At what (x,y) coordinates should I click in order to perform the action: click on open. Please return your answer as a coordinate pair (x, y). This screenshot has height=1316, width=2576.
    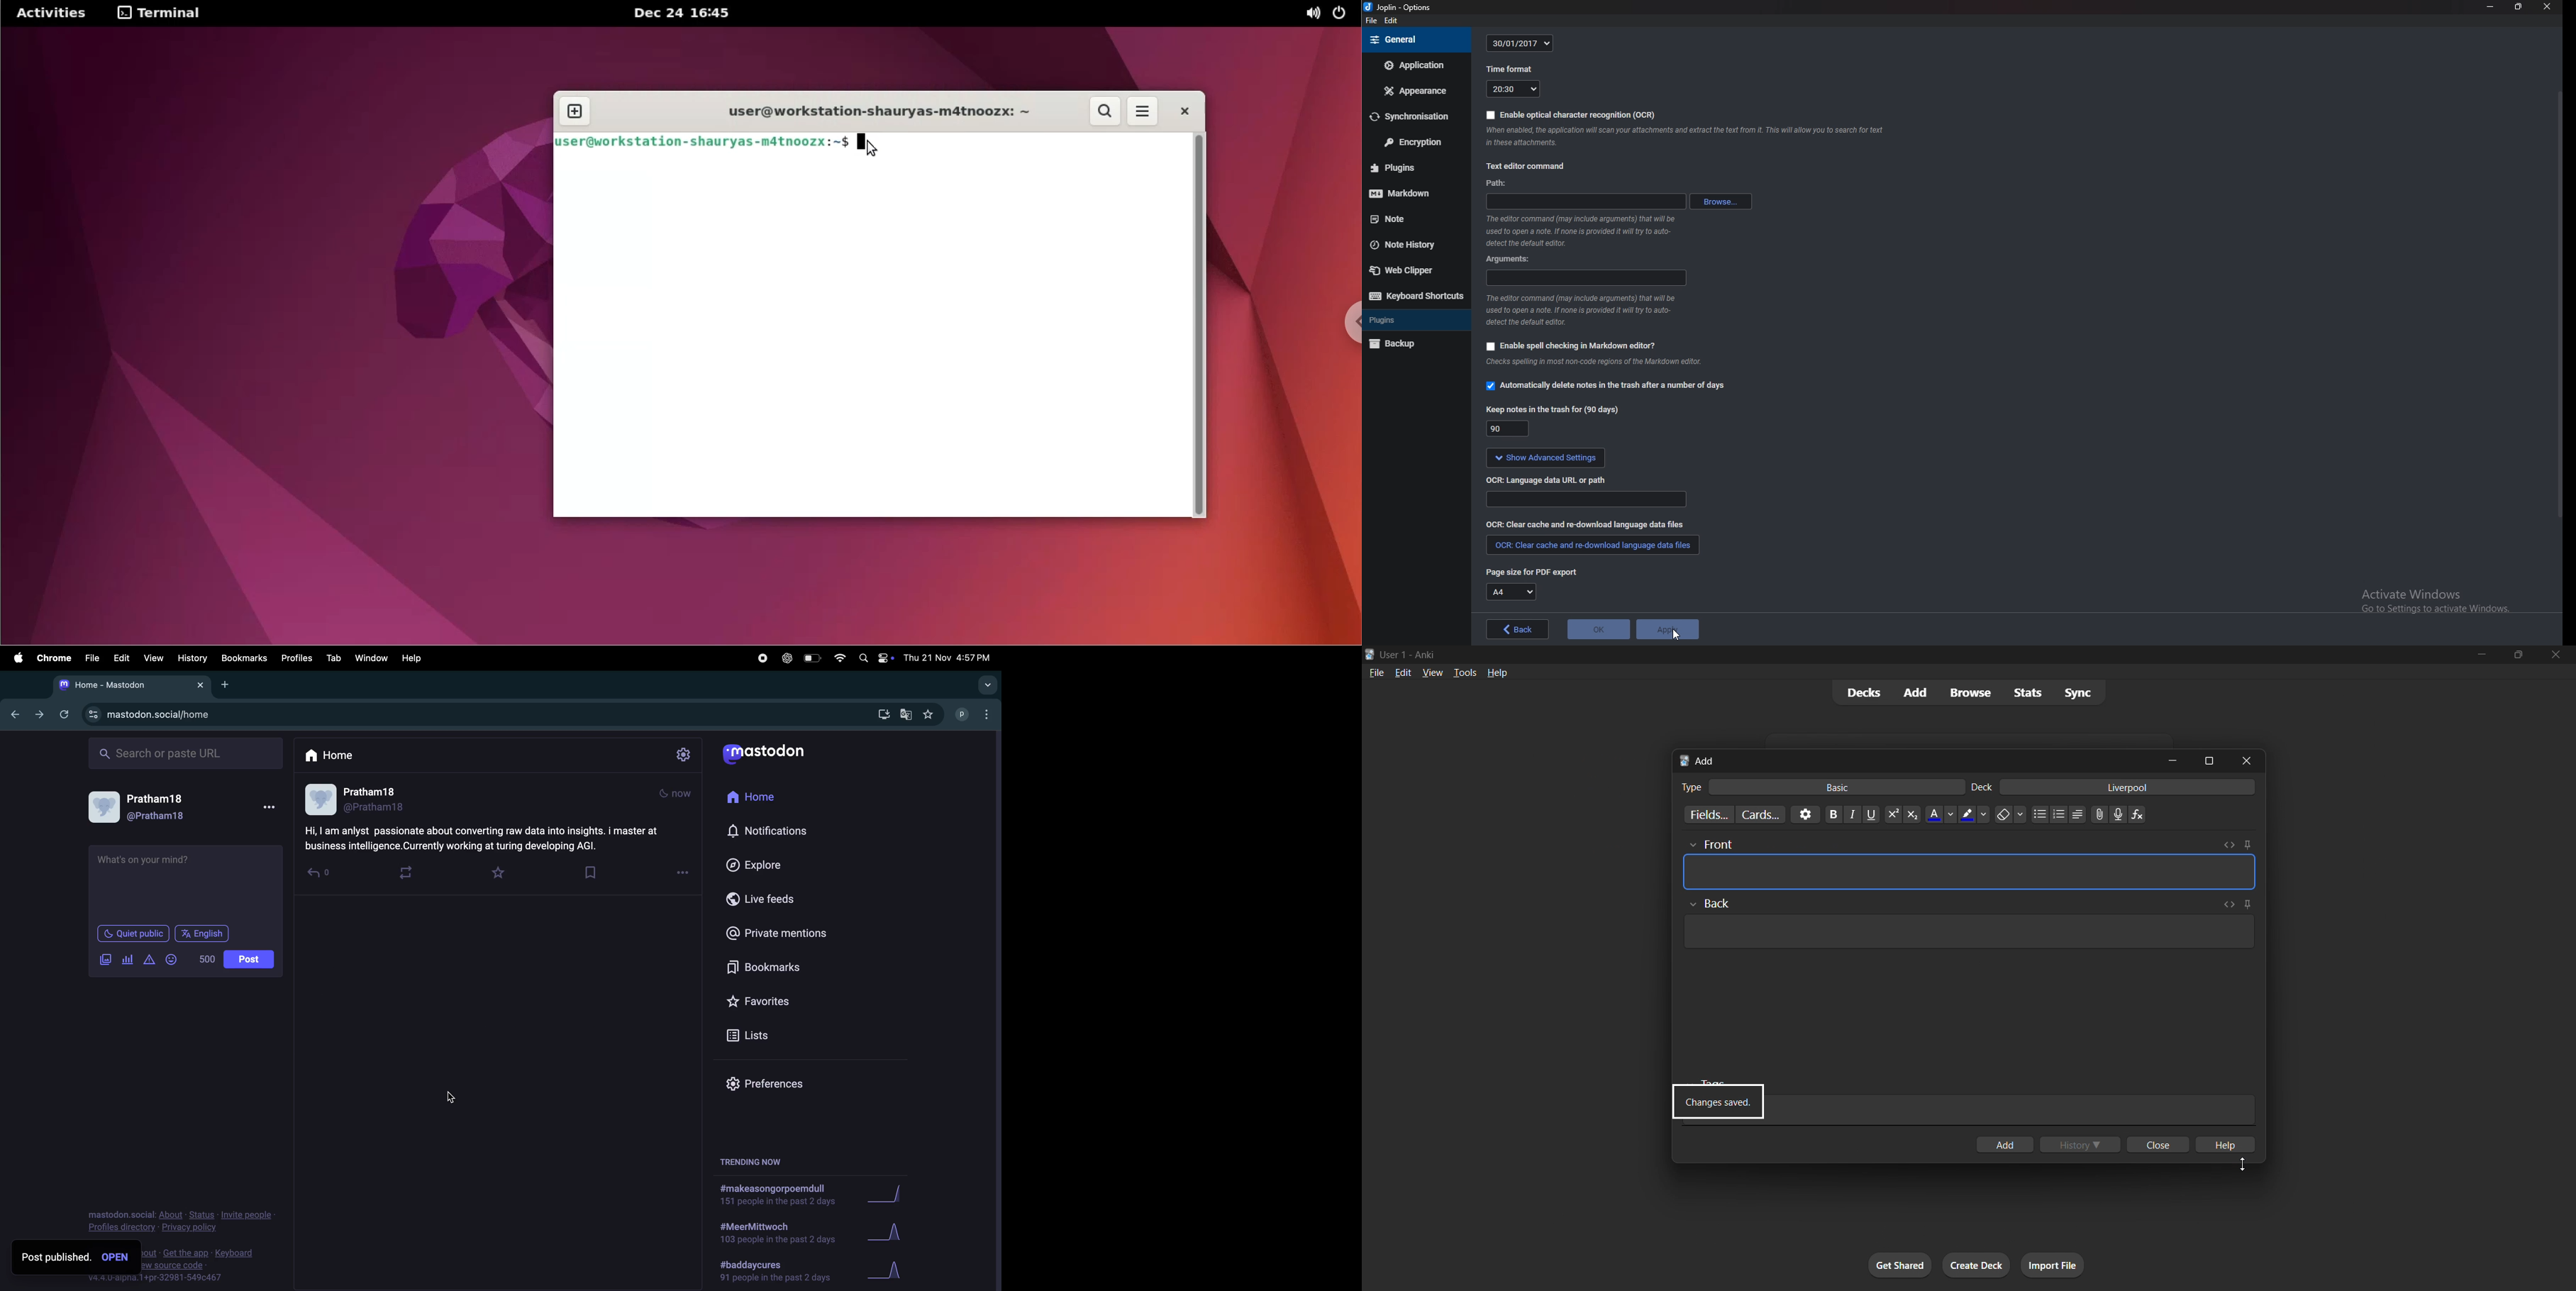
    Looking at the image, I should click on (118, 1258).